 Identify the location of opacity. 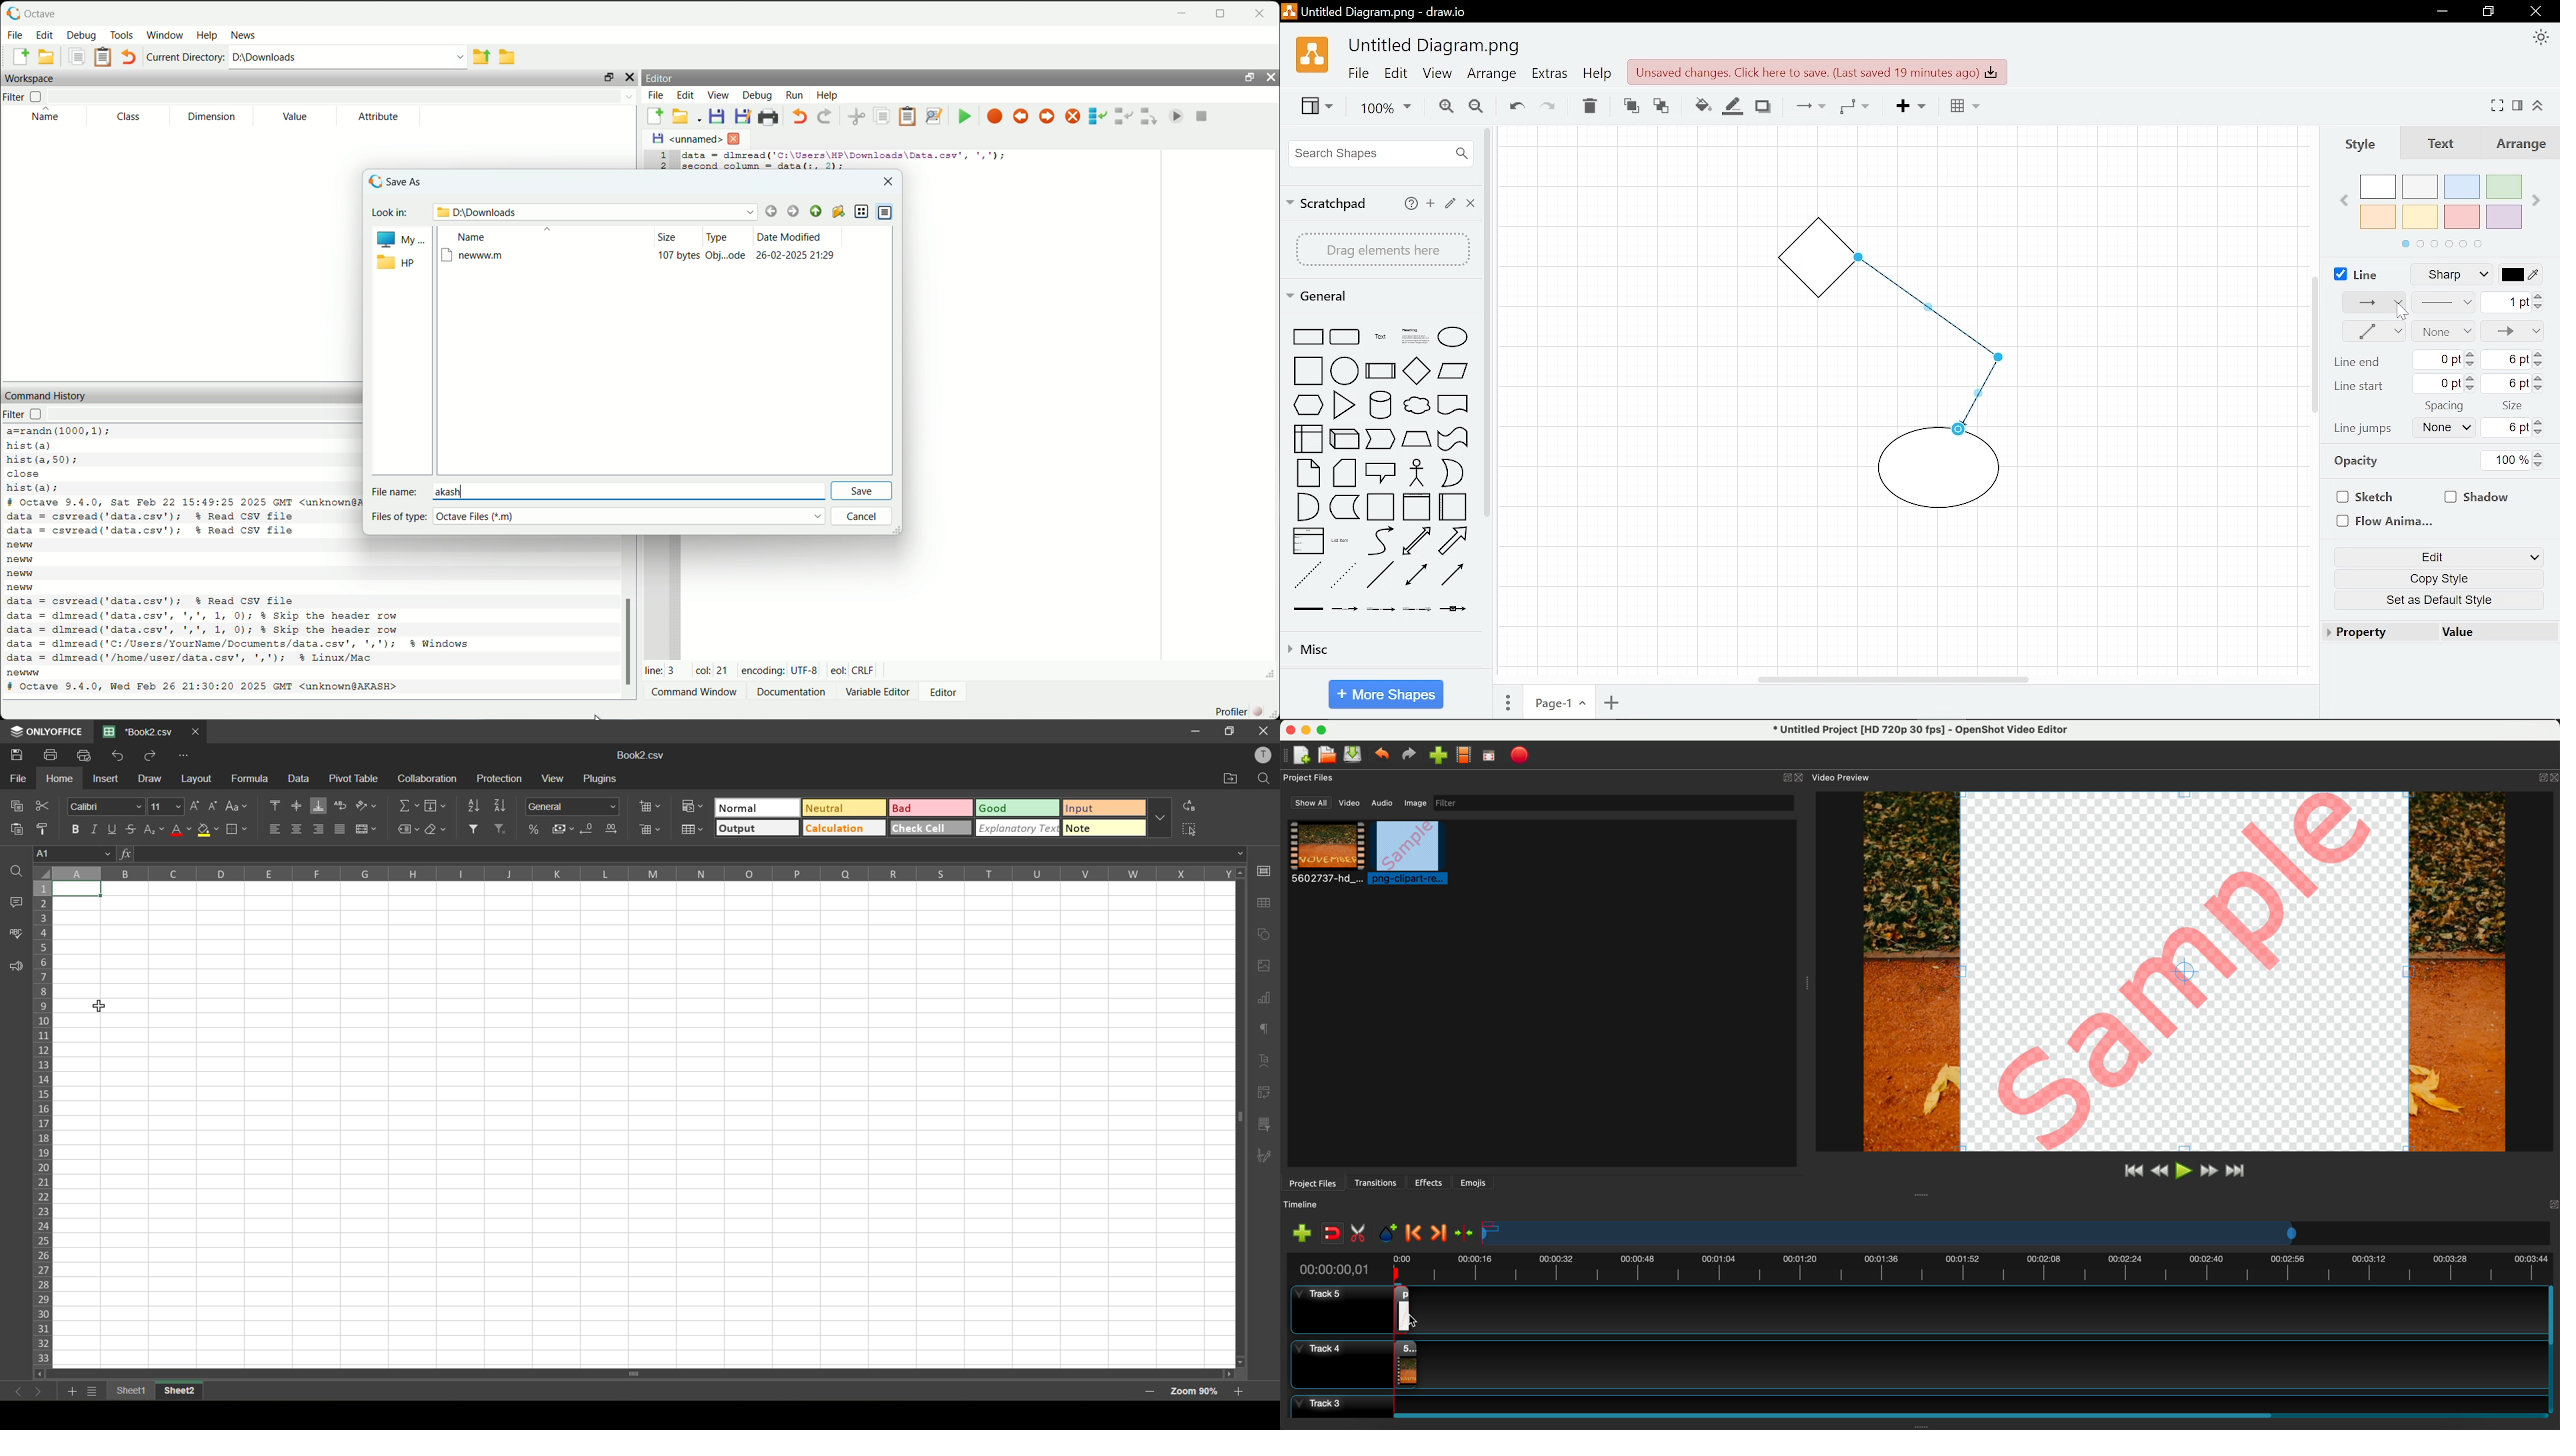
(2366, 463).